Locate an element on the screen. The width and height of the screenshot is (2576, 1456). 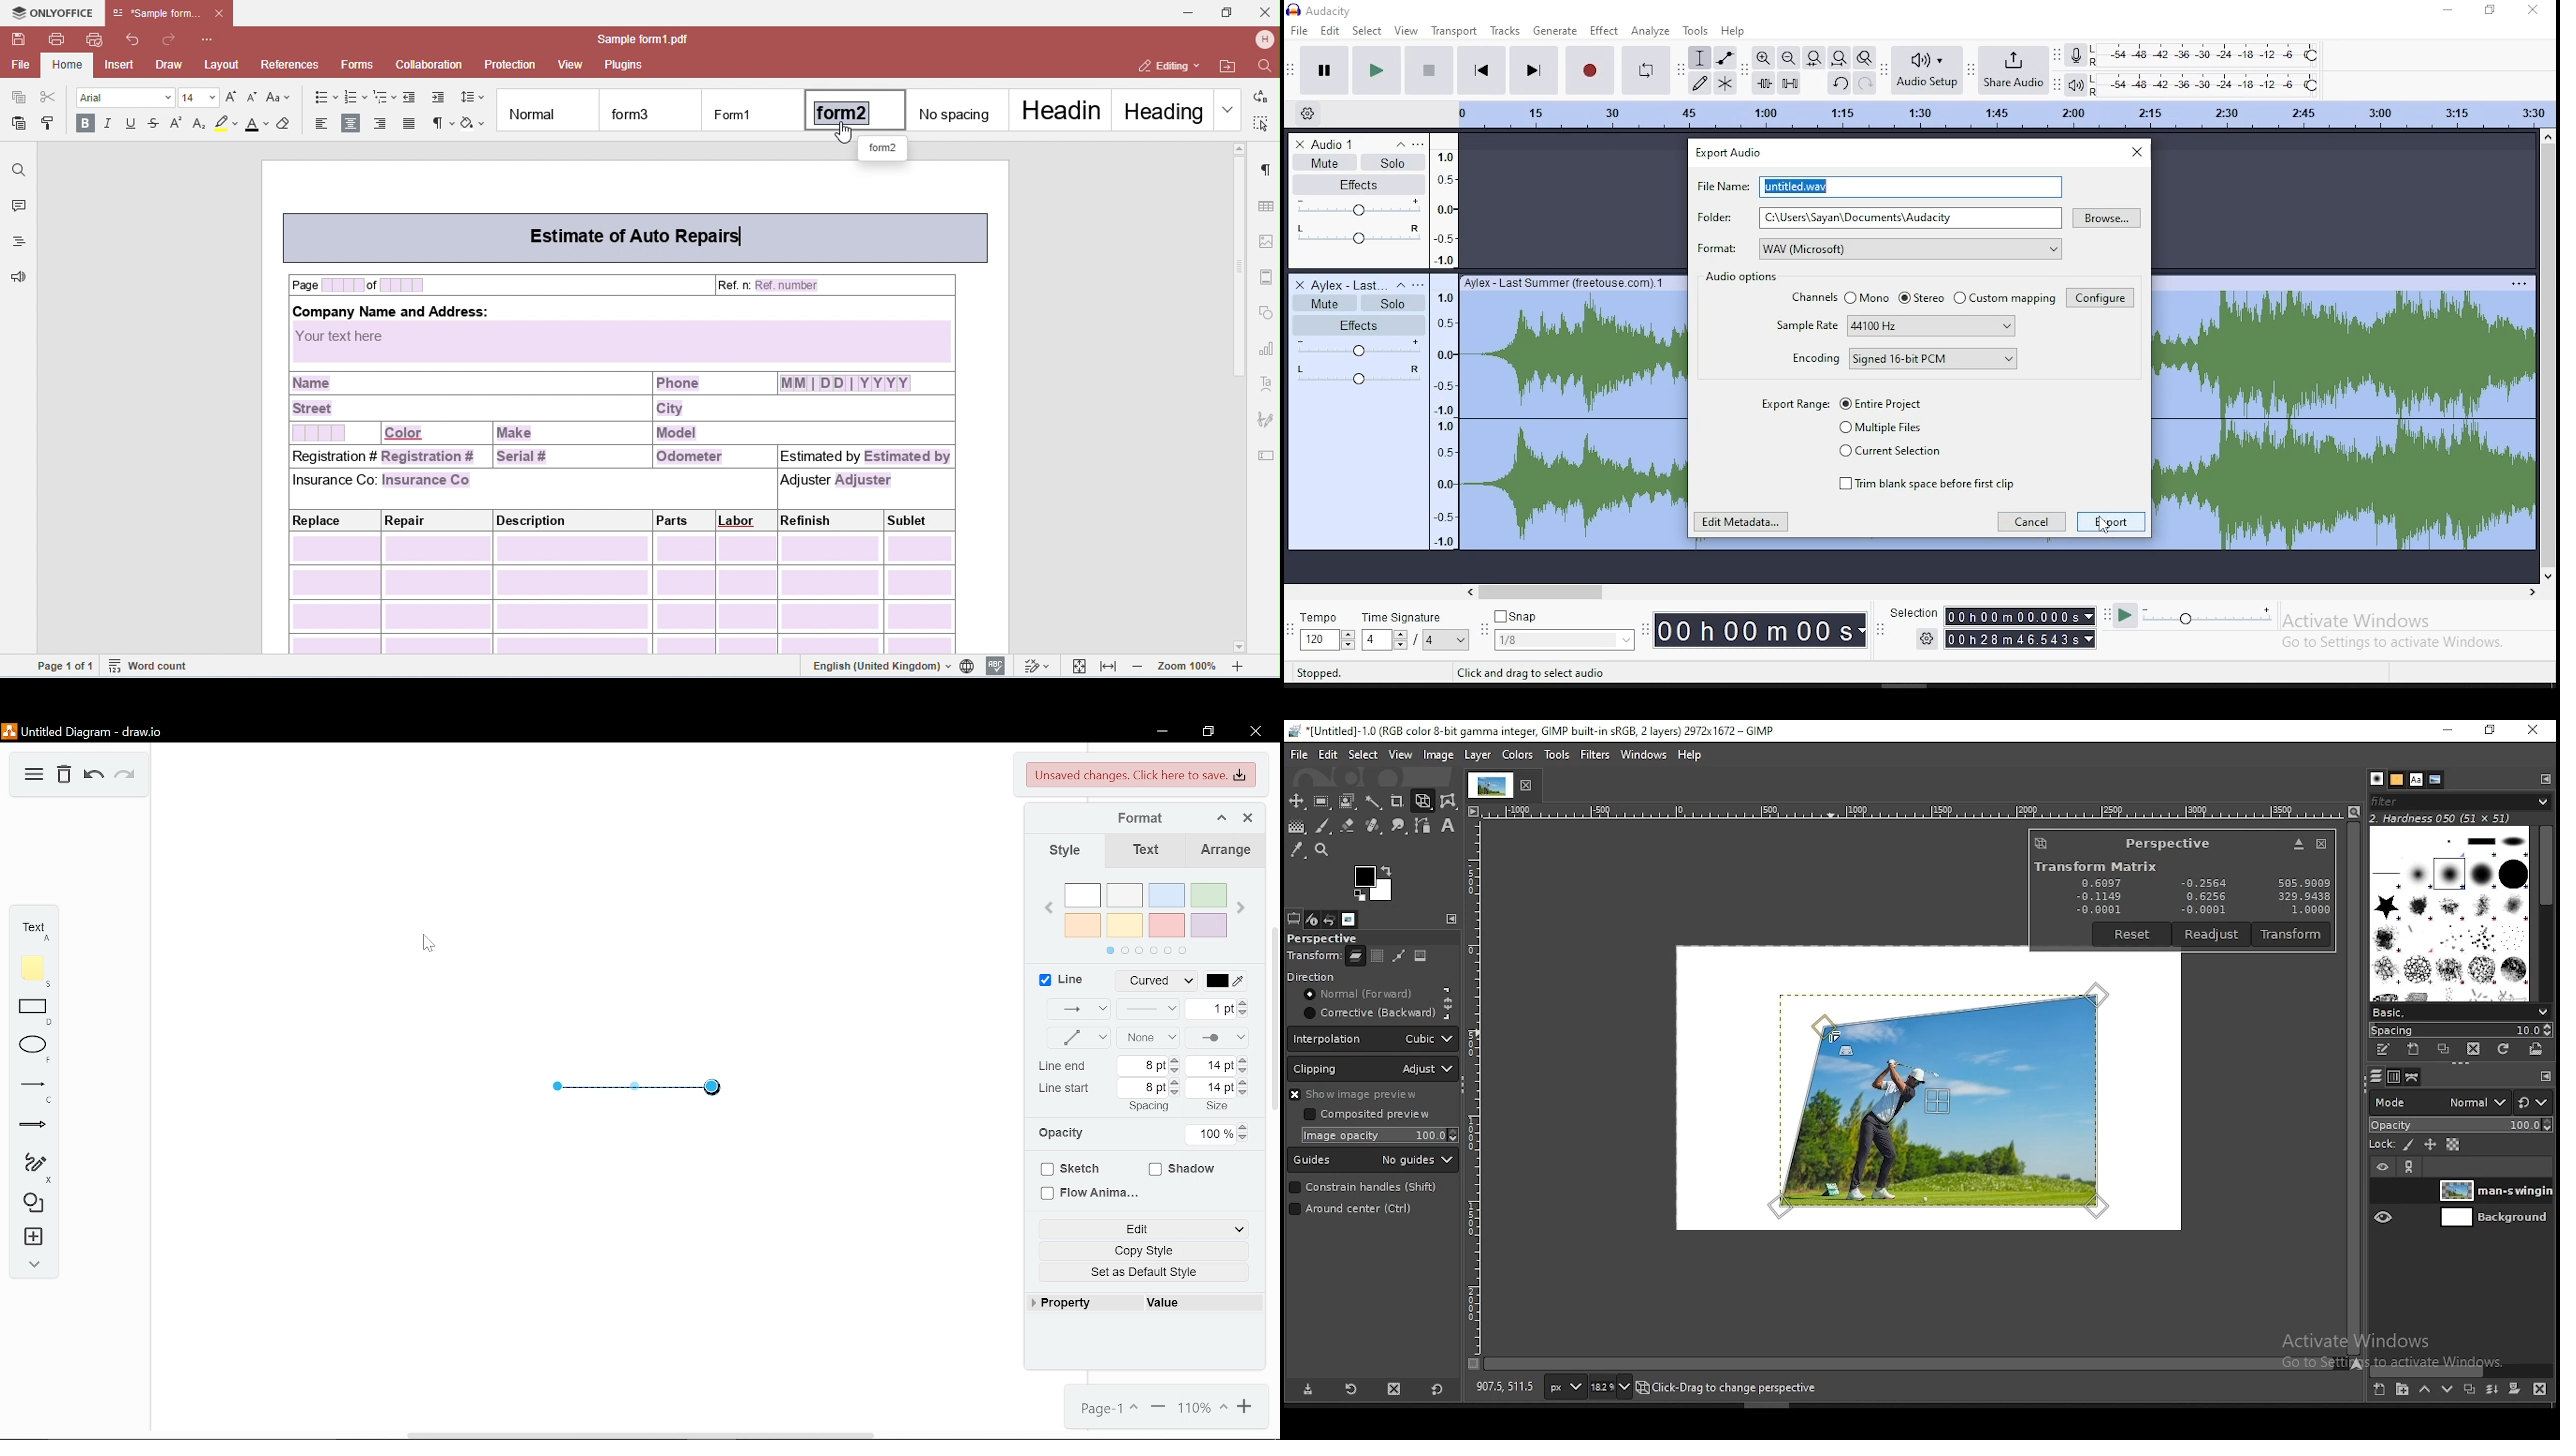
configure this tab is located at coordinates (1452, 919).